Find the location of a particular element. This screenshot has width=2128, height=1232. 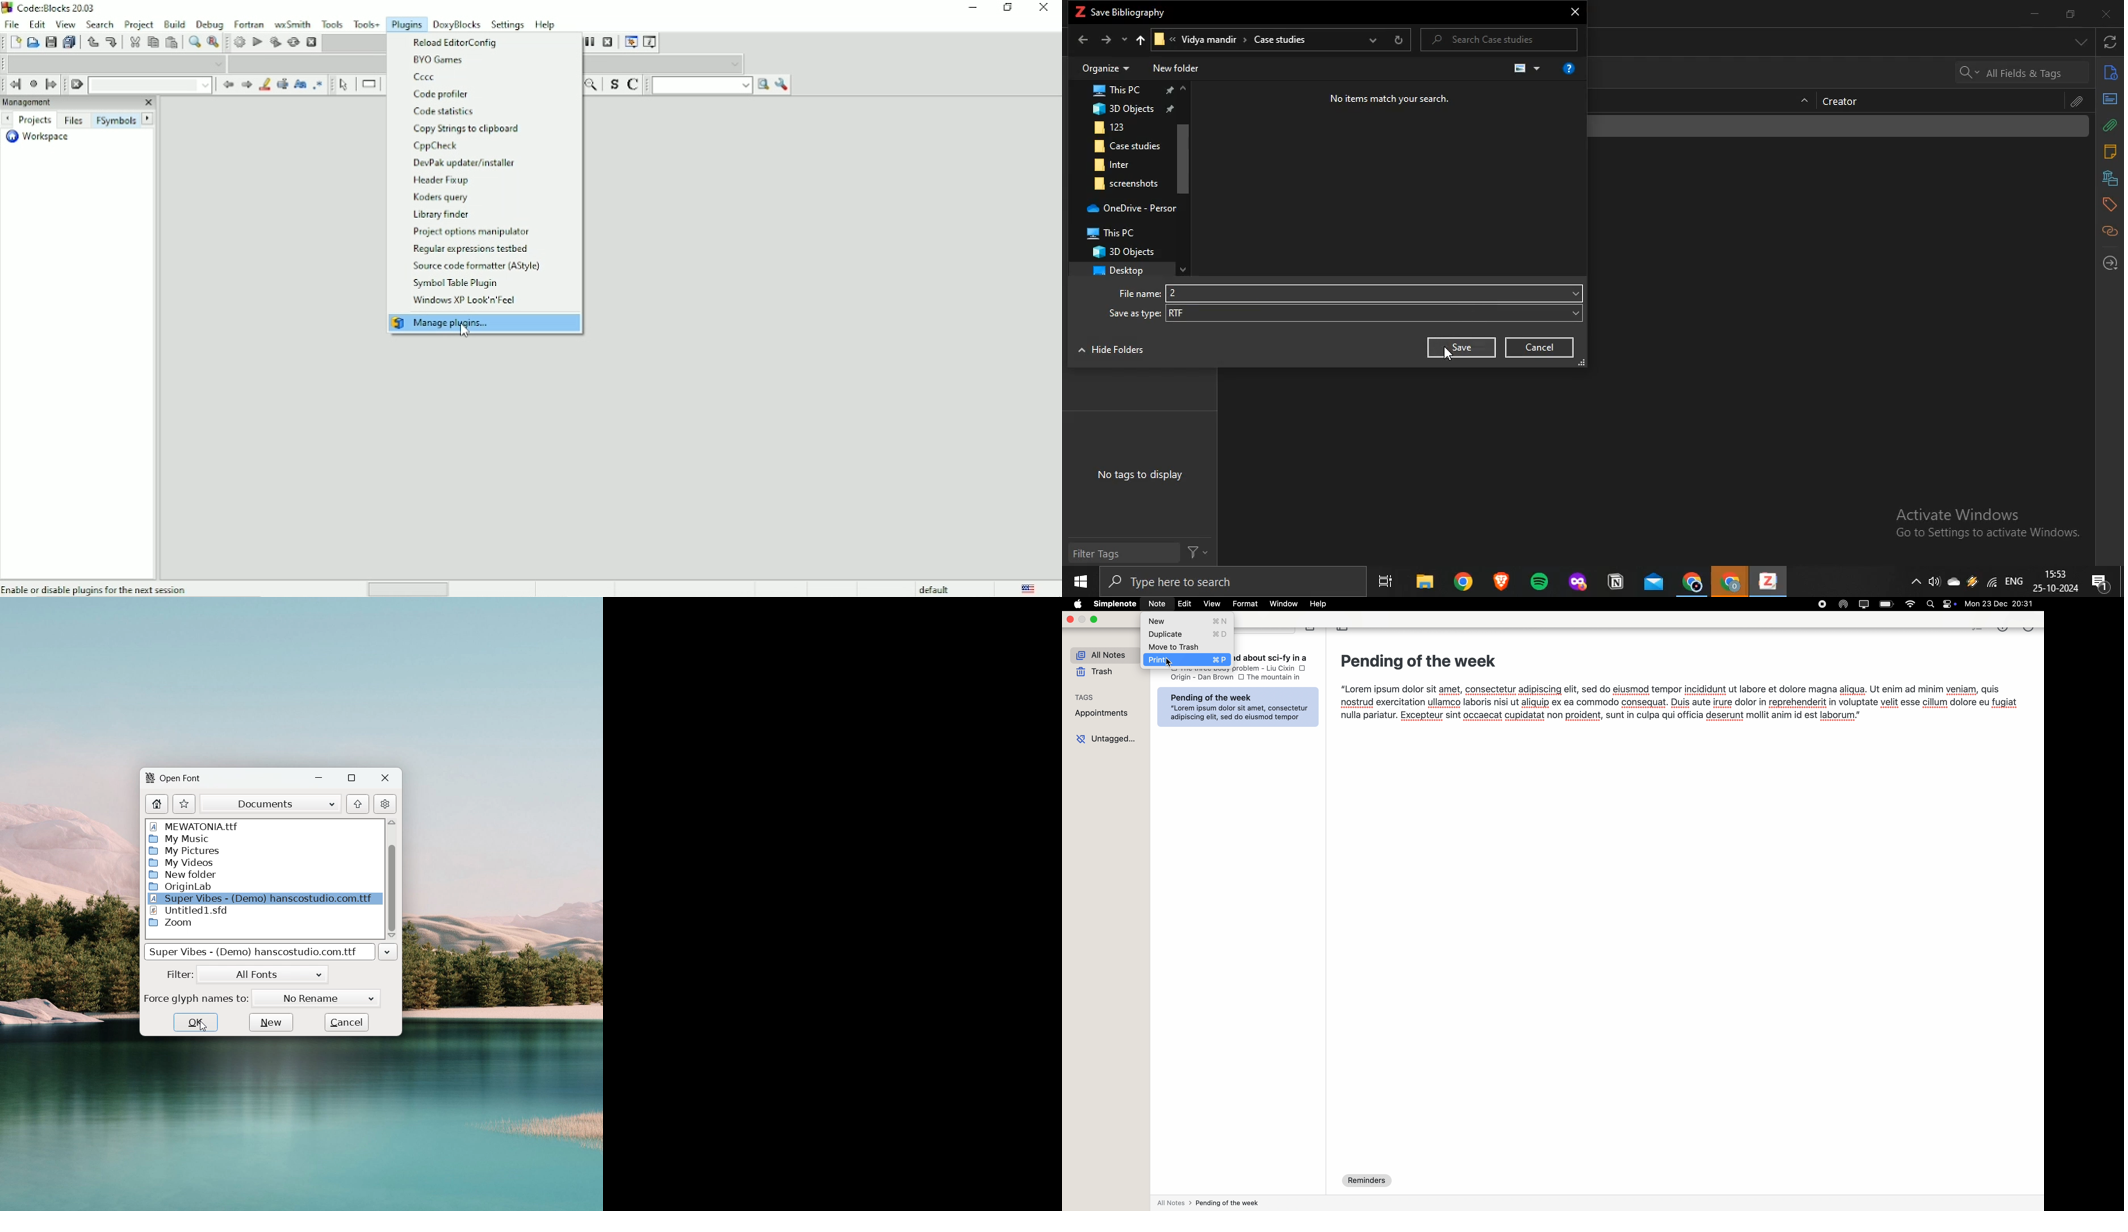

 Pending of the weekA int t “Lorem ipsum dolor sit amet, consecteturBROINRIEES adipiscing elit, sed do eiusmod tempor is located at coordinates (1238, 708).